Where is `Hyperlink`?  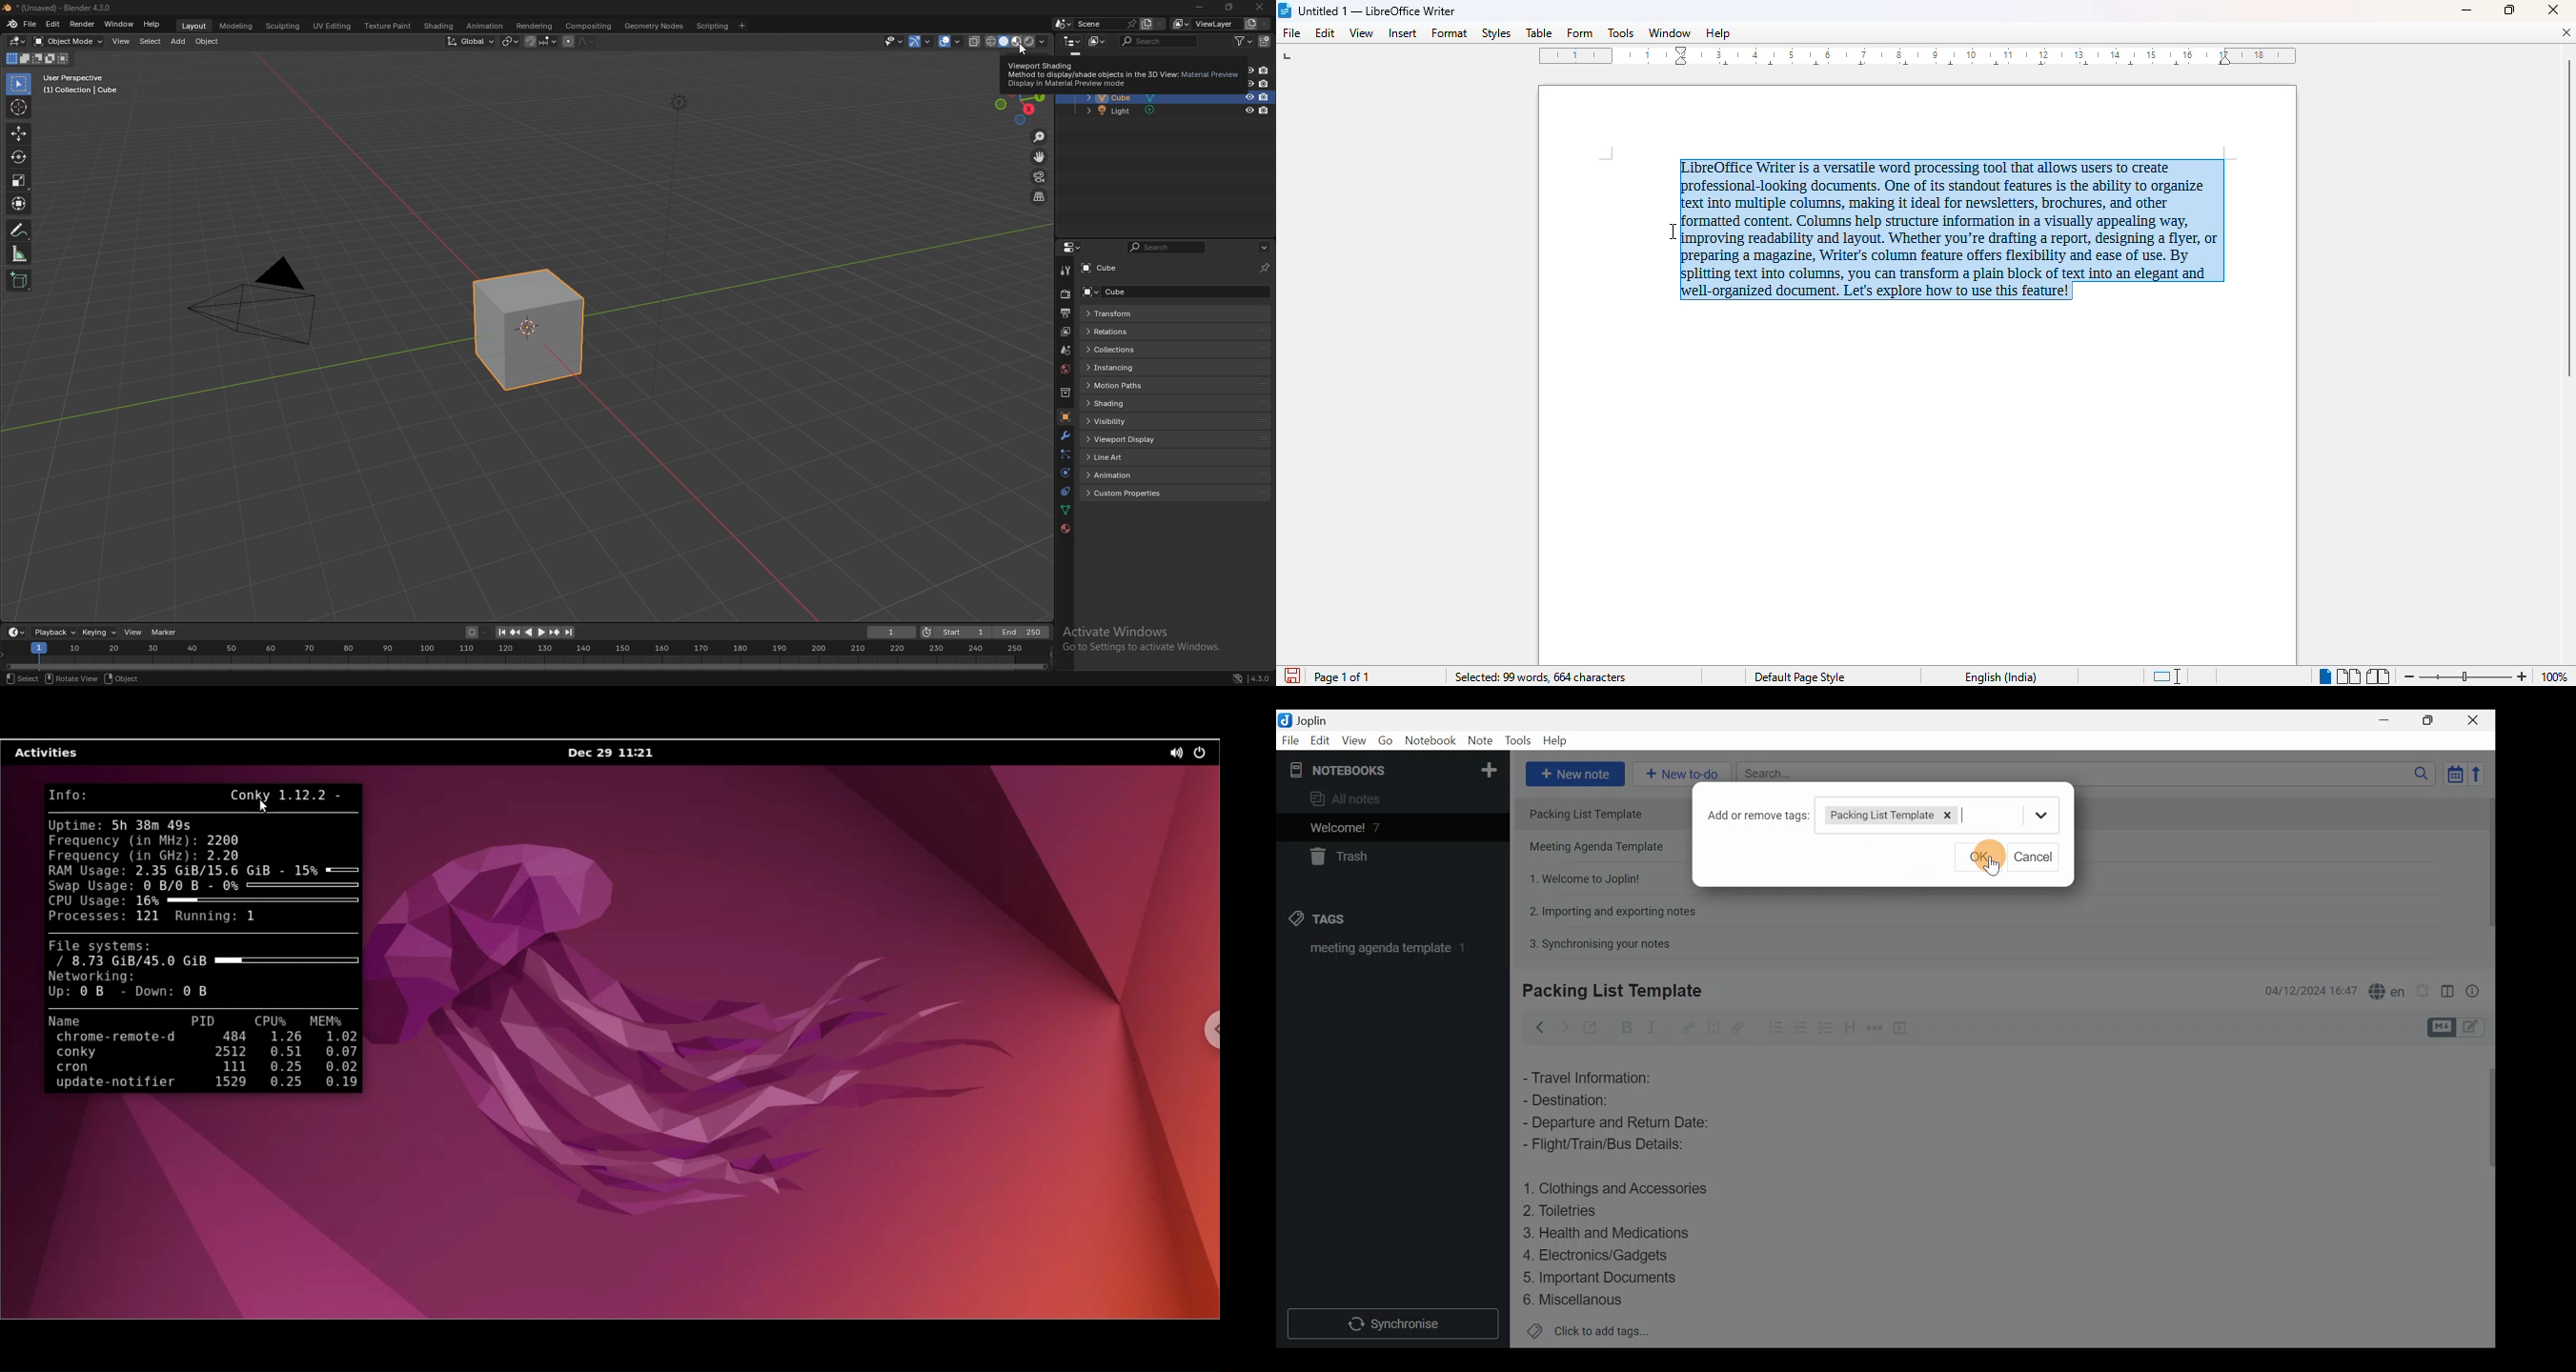 Hyperlink is located at coordinates (1686, 1026).